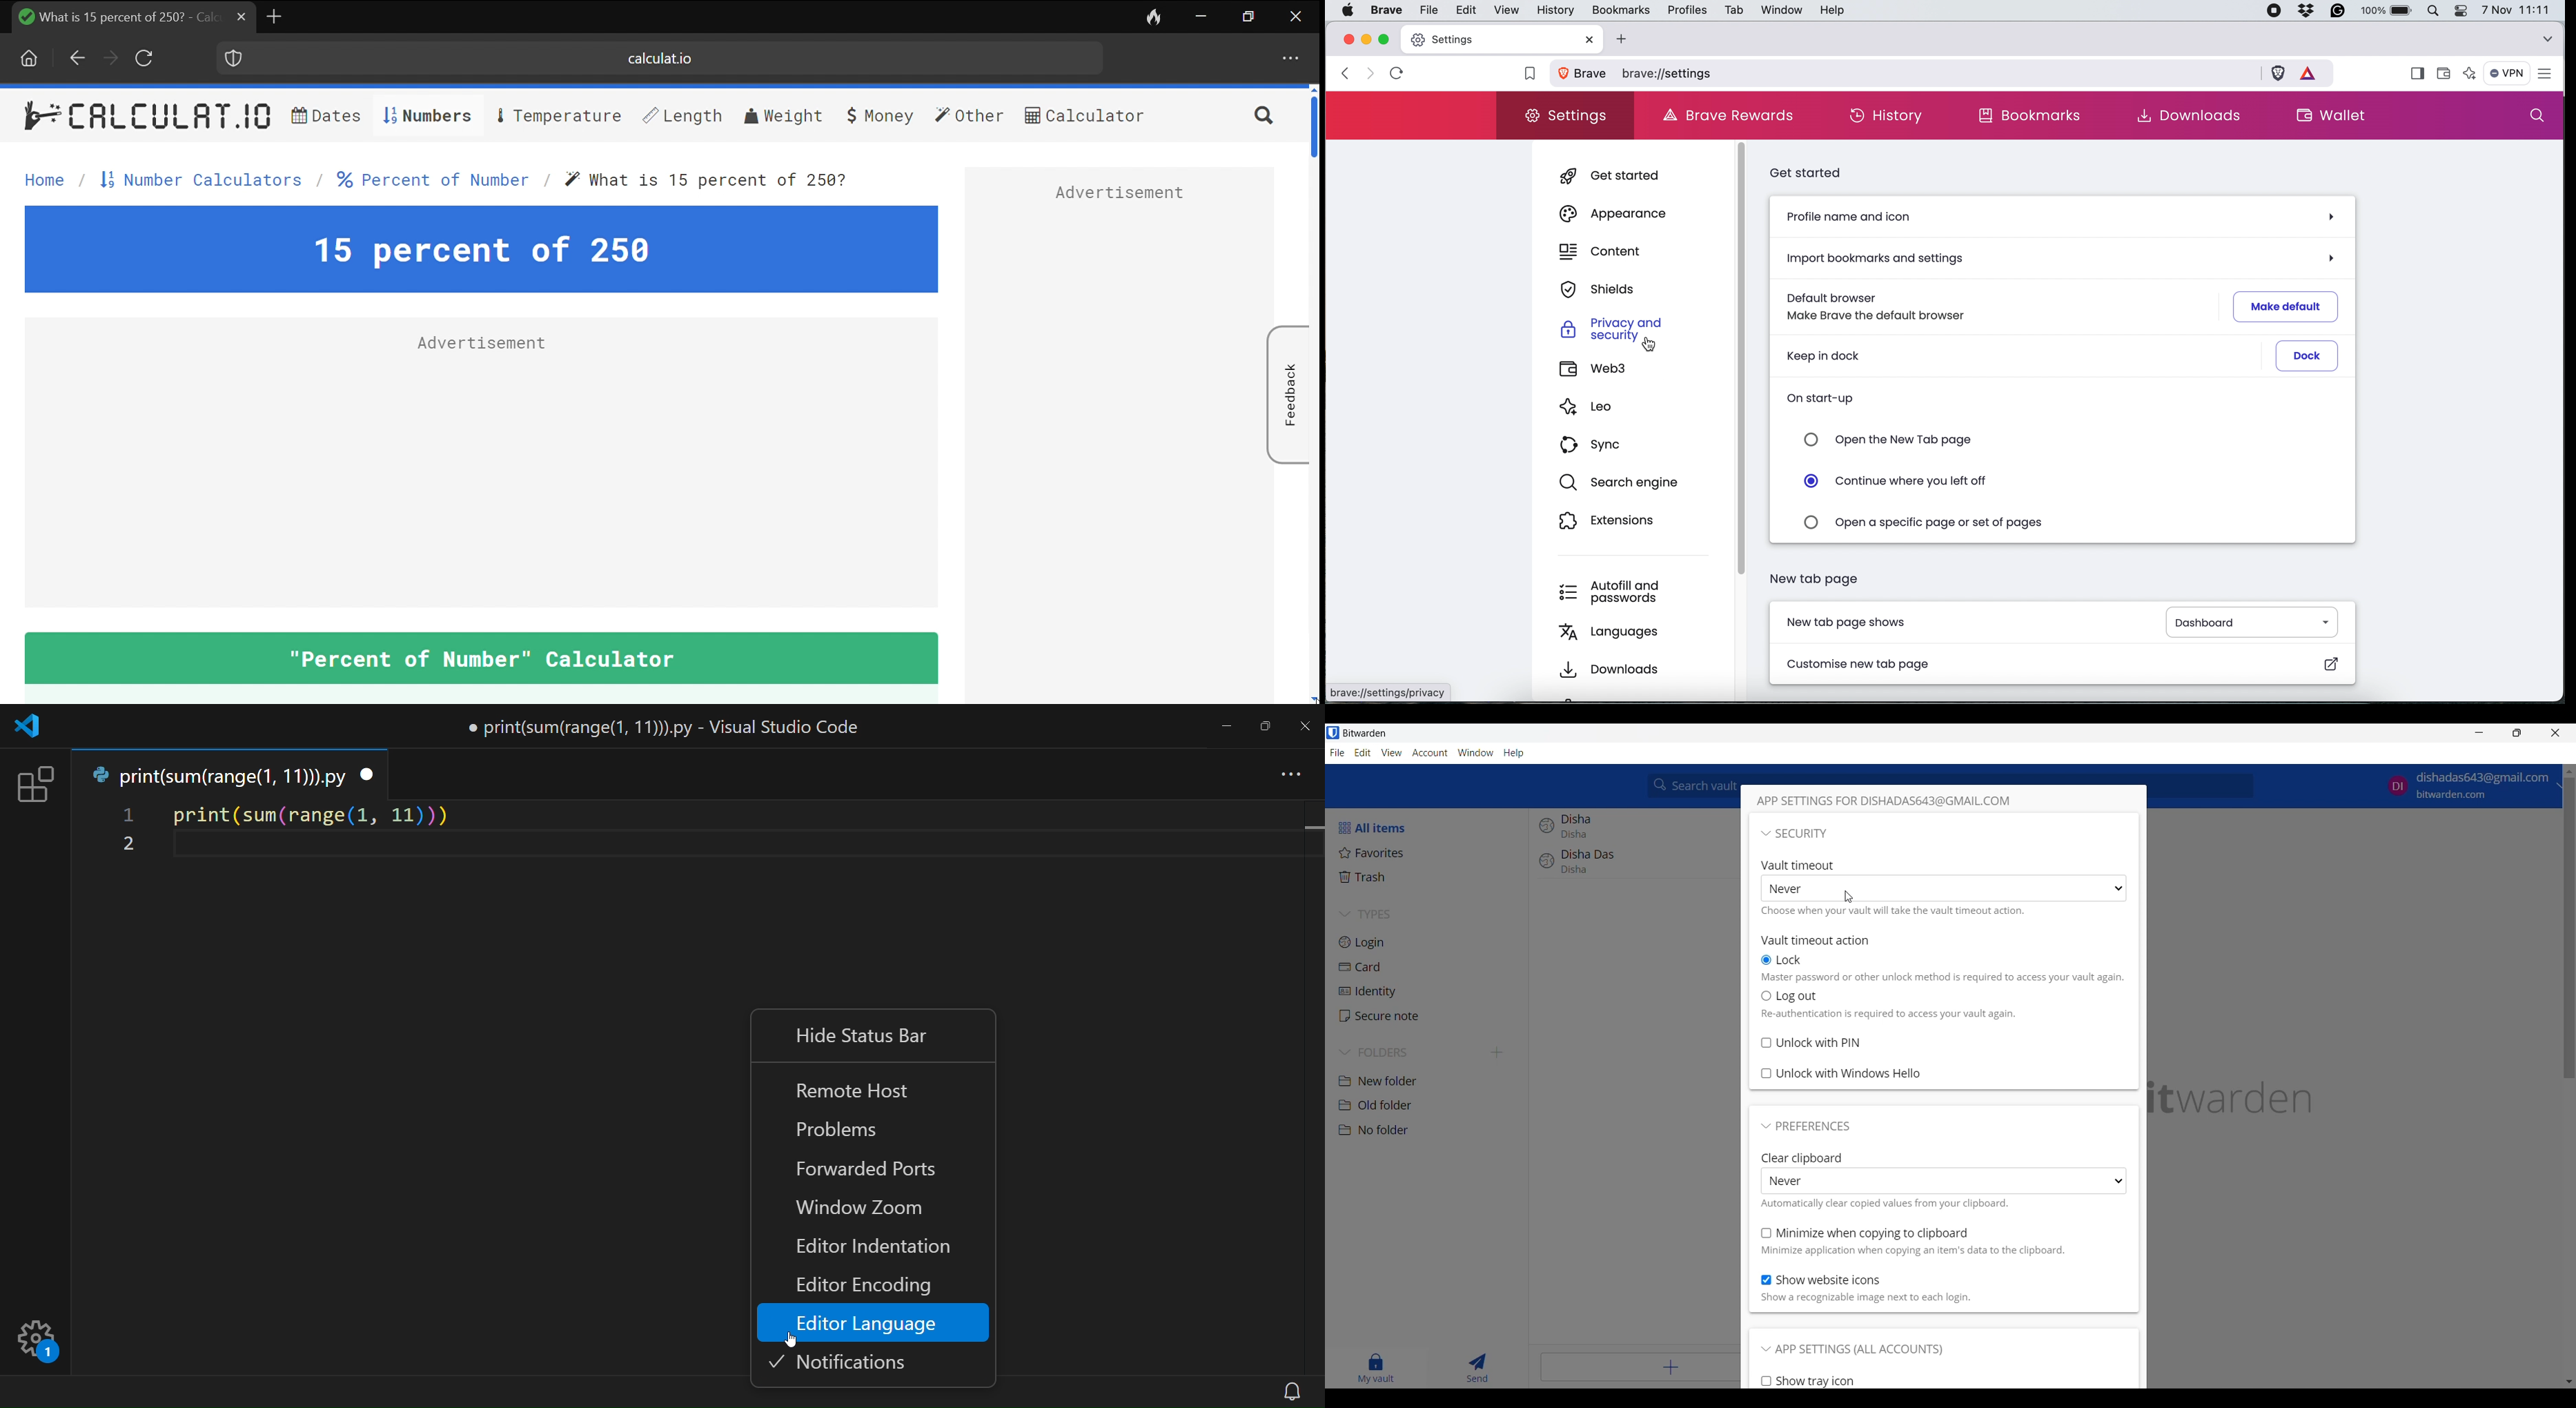  Describe the element at coordinates (1615, 592) in the screenshot. I see `autofill and passwords` at that location.